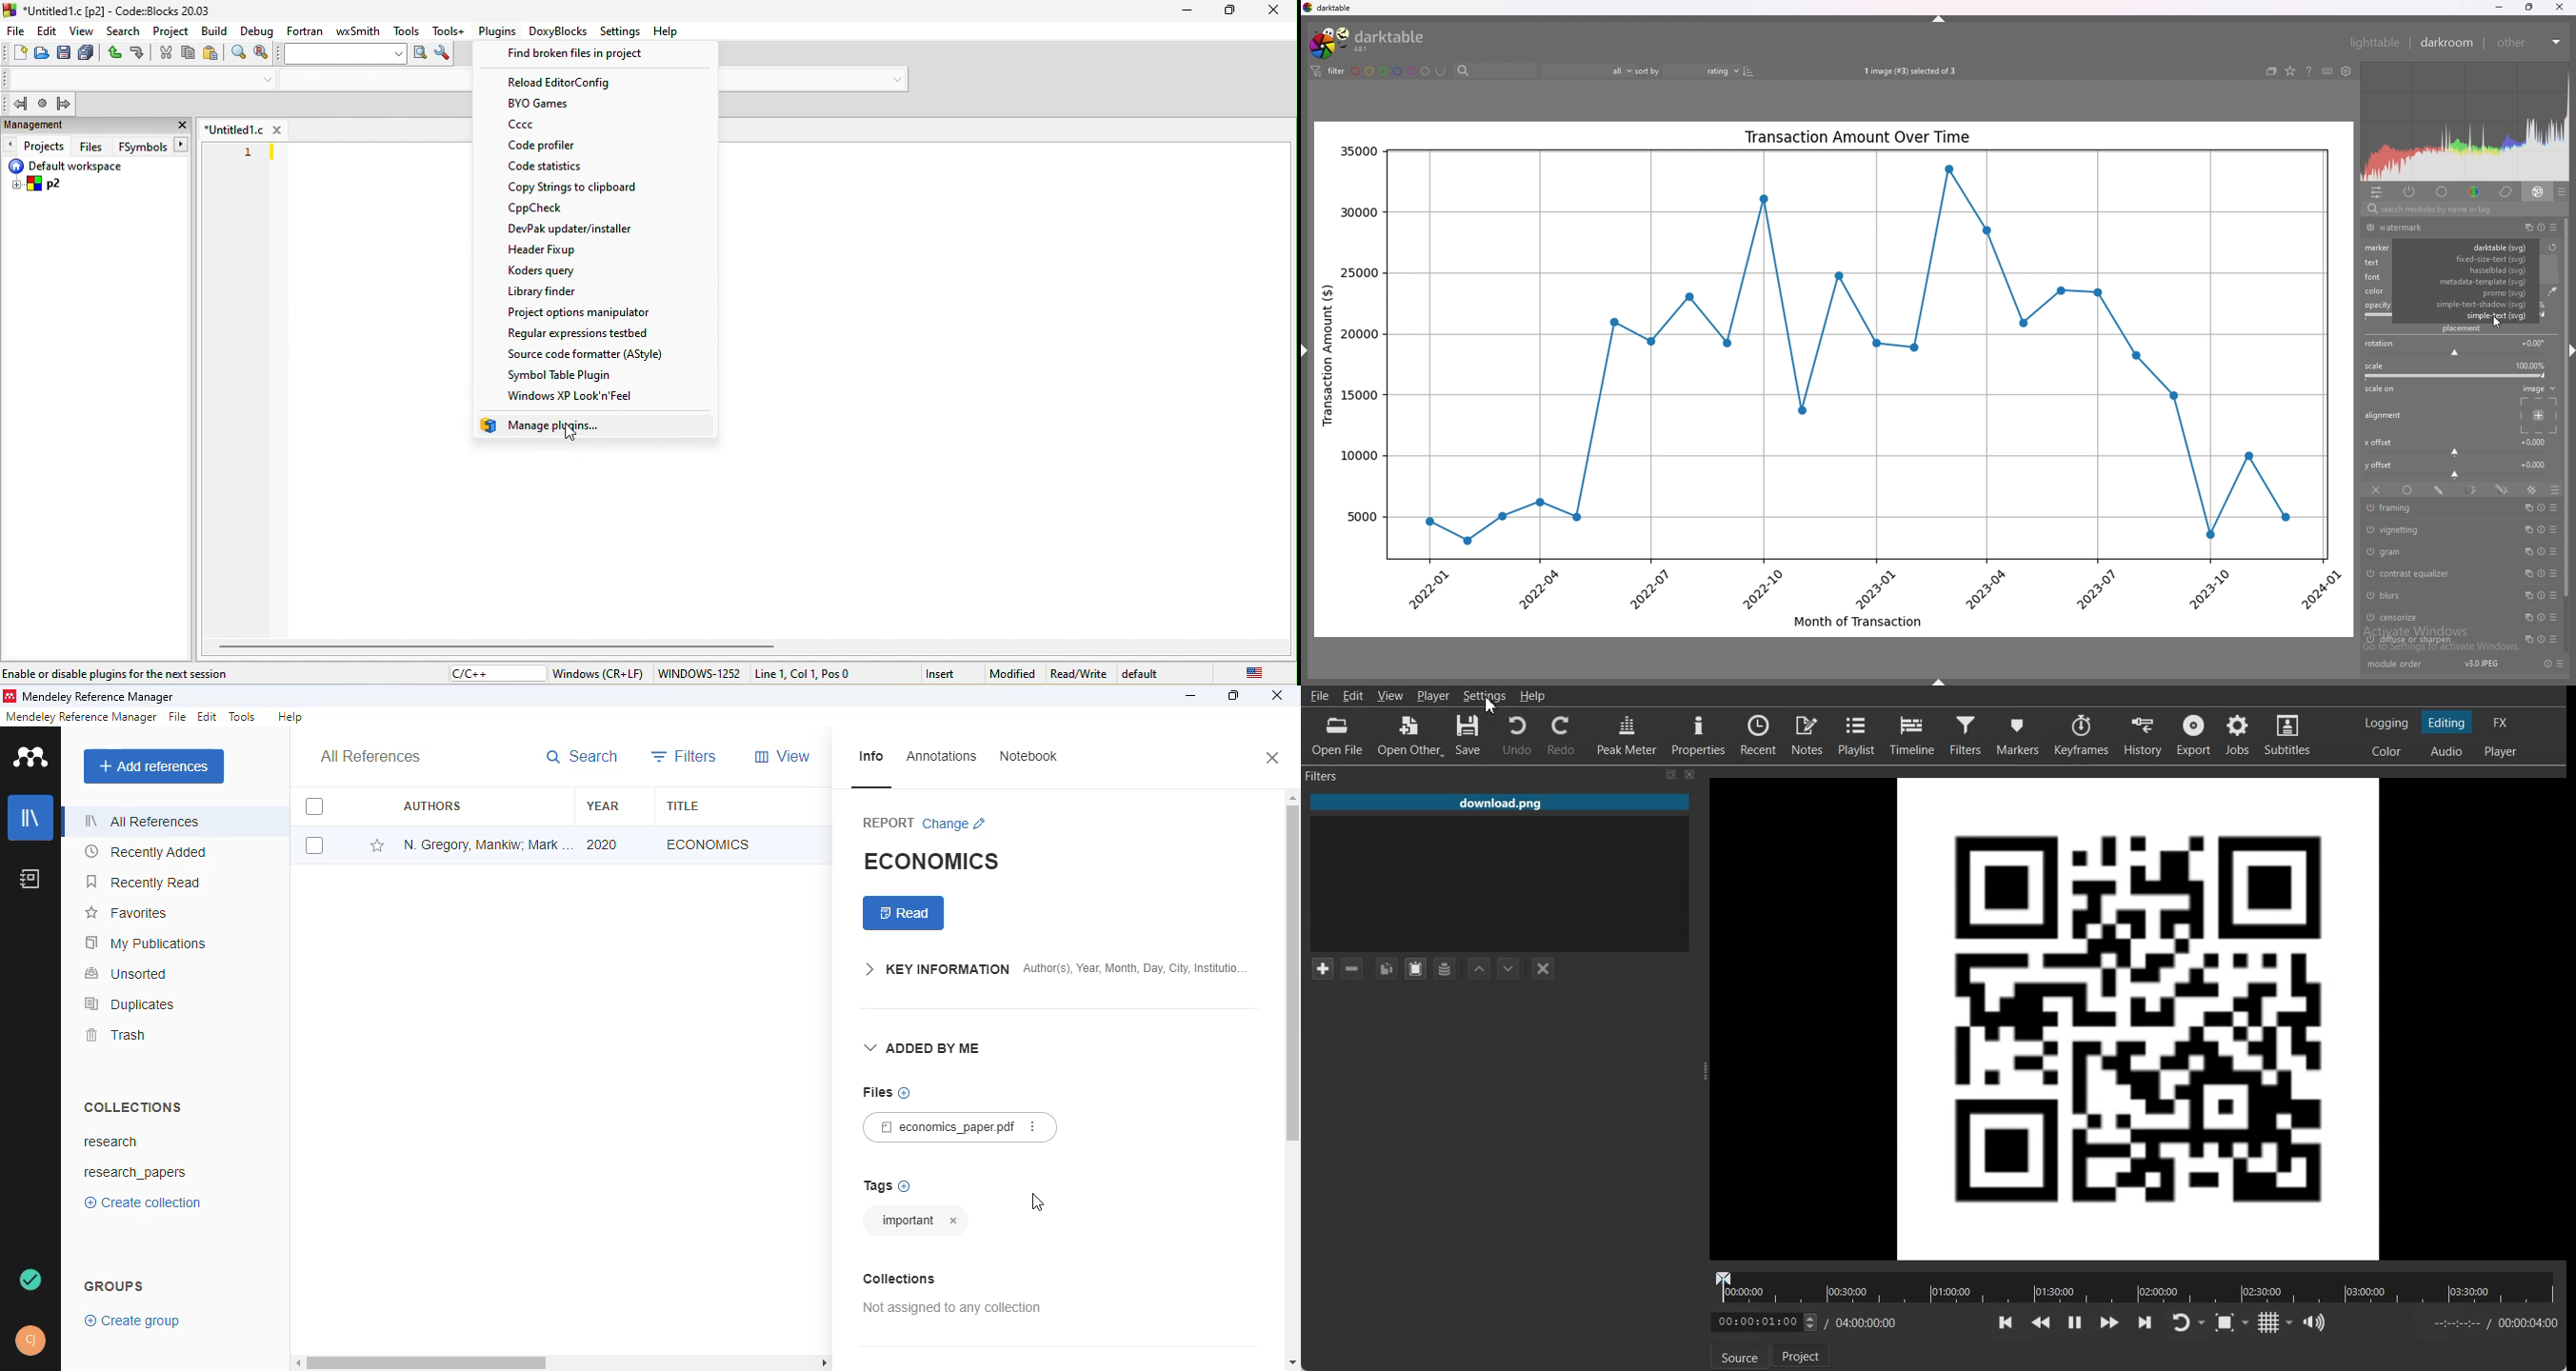 The height and width of the screenshot is (1372, 2576). Describe the element at coordinates (2525, 617) in the screenshot. I see `multiple instances action` at that location.